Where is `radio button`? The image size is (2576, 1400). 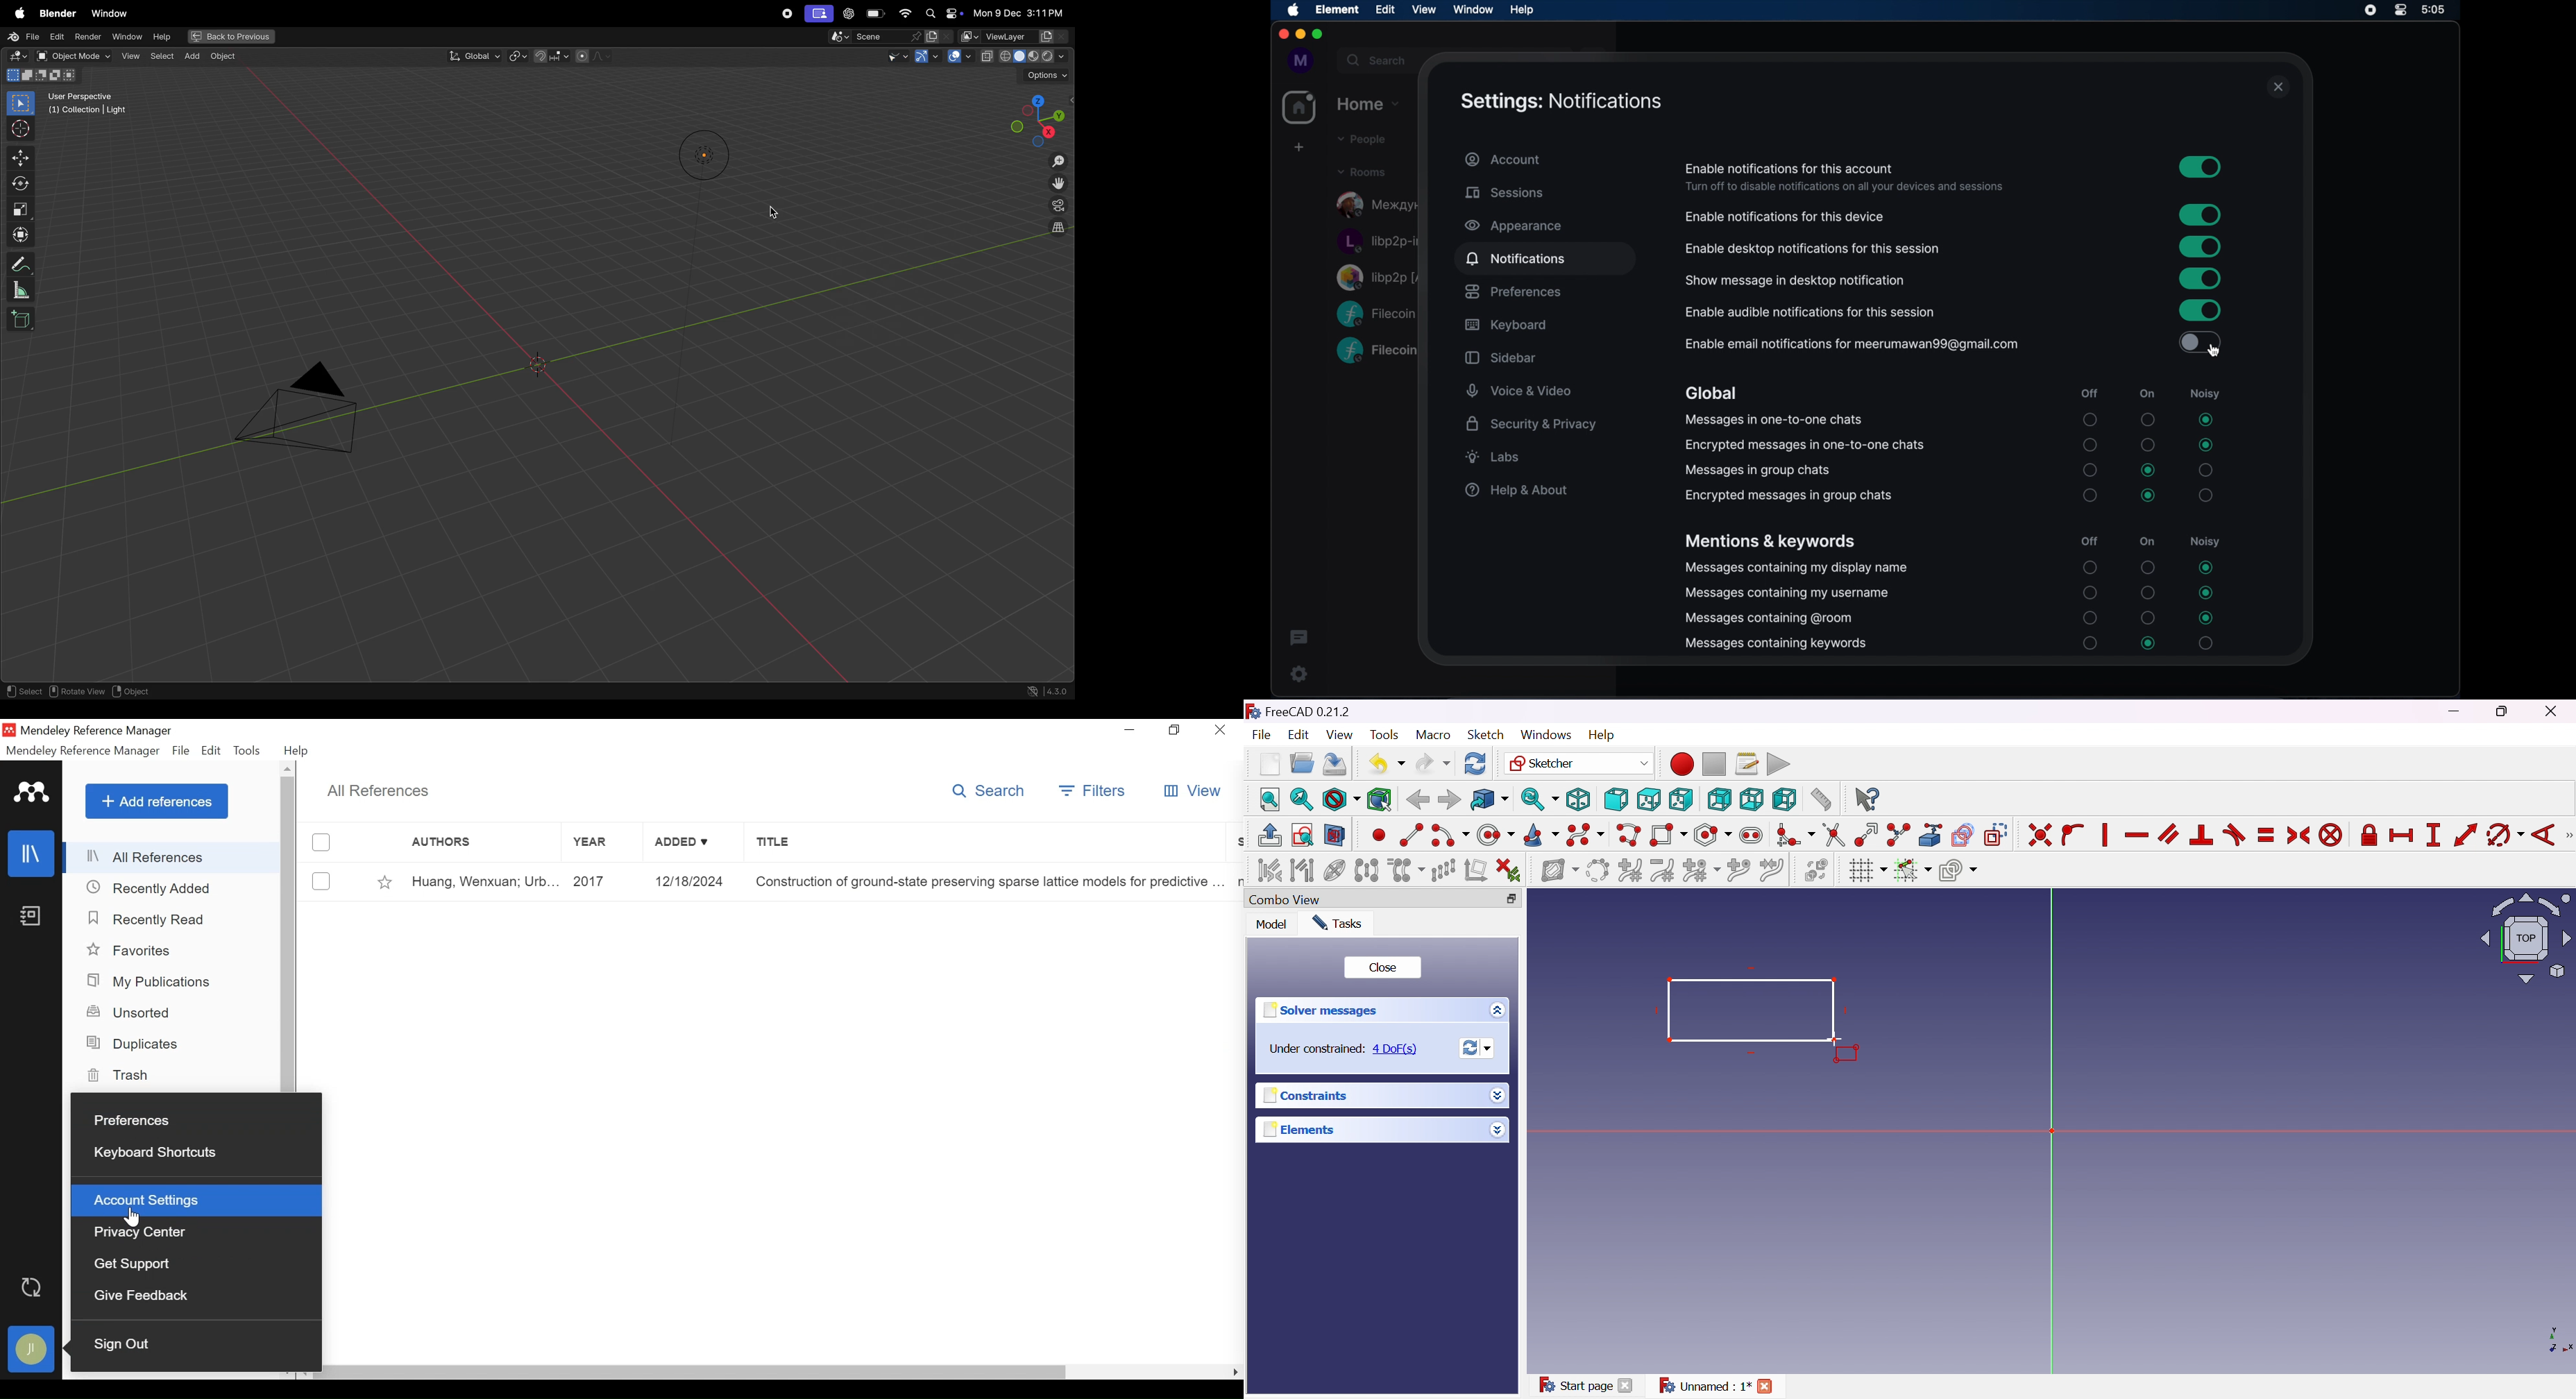
radio button is located at coordinates (2090, 445).